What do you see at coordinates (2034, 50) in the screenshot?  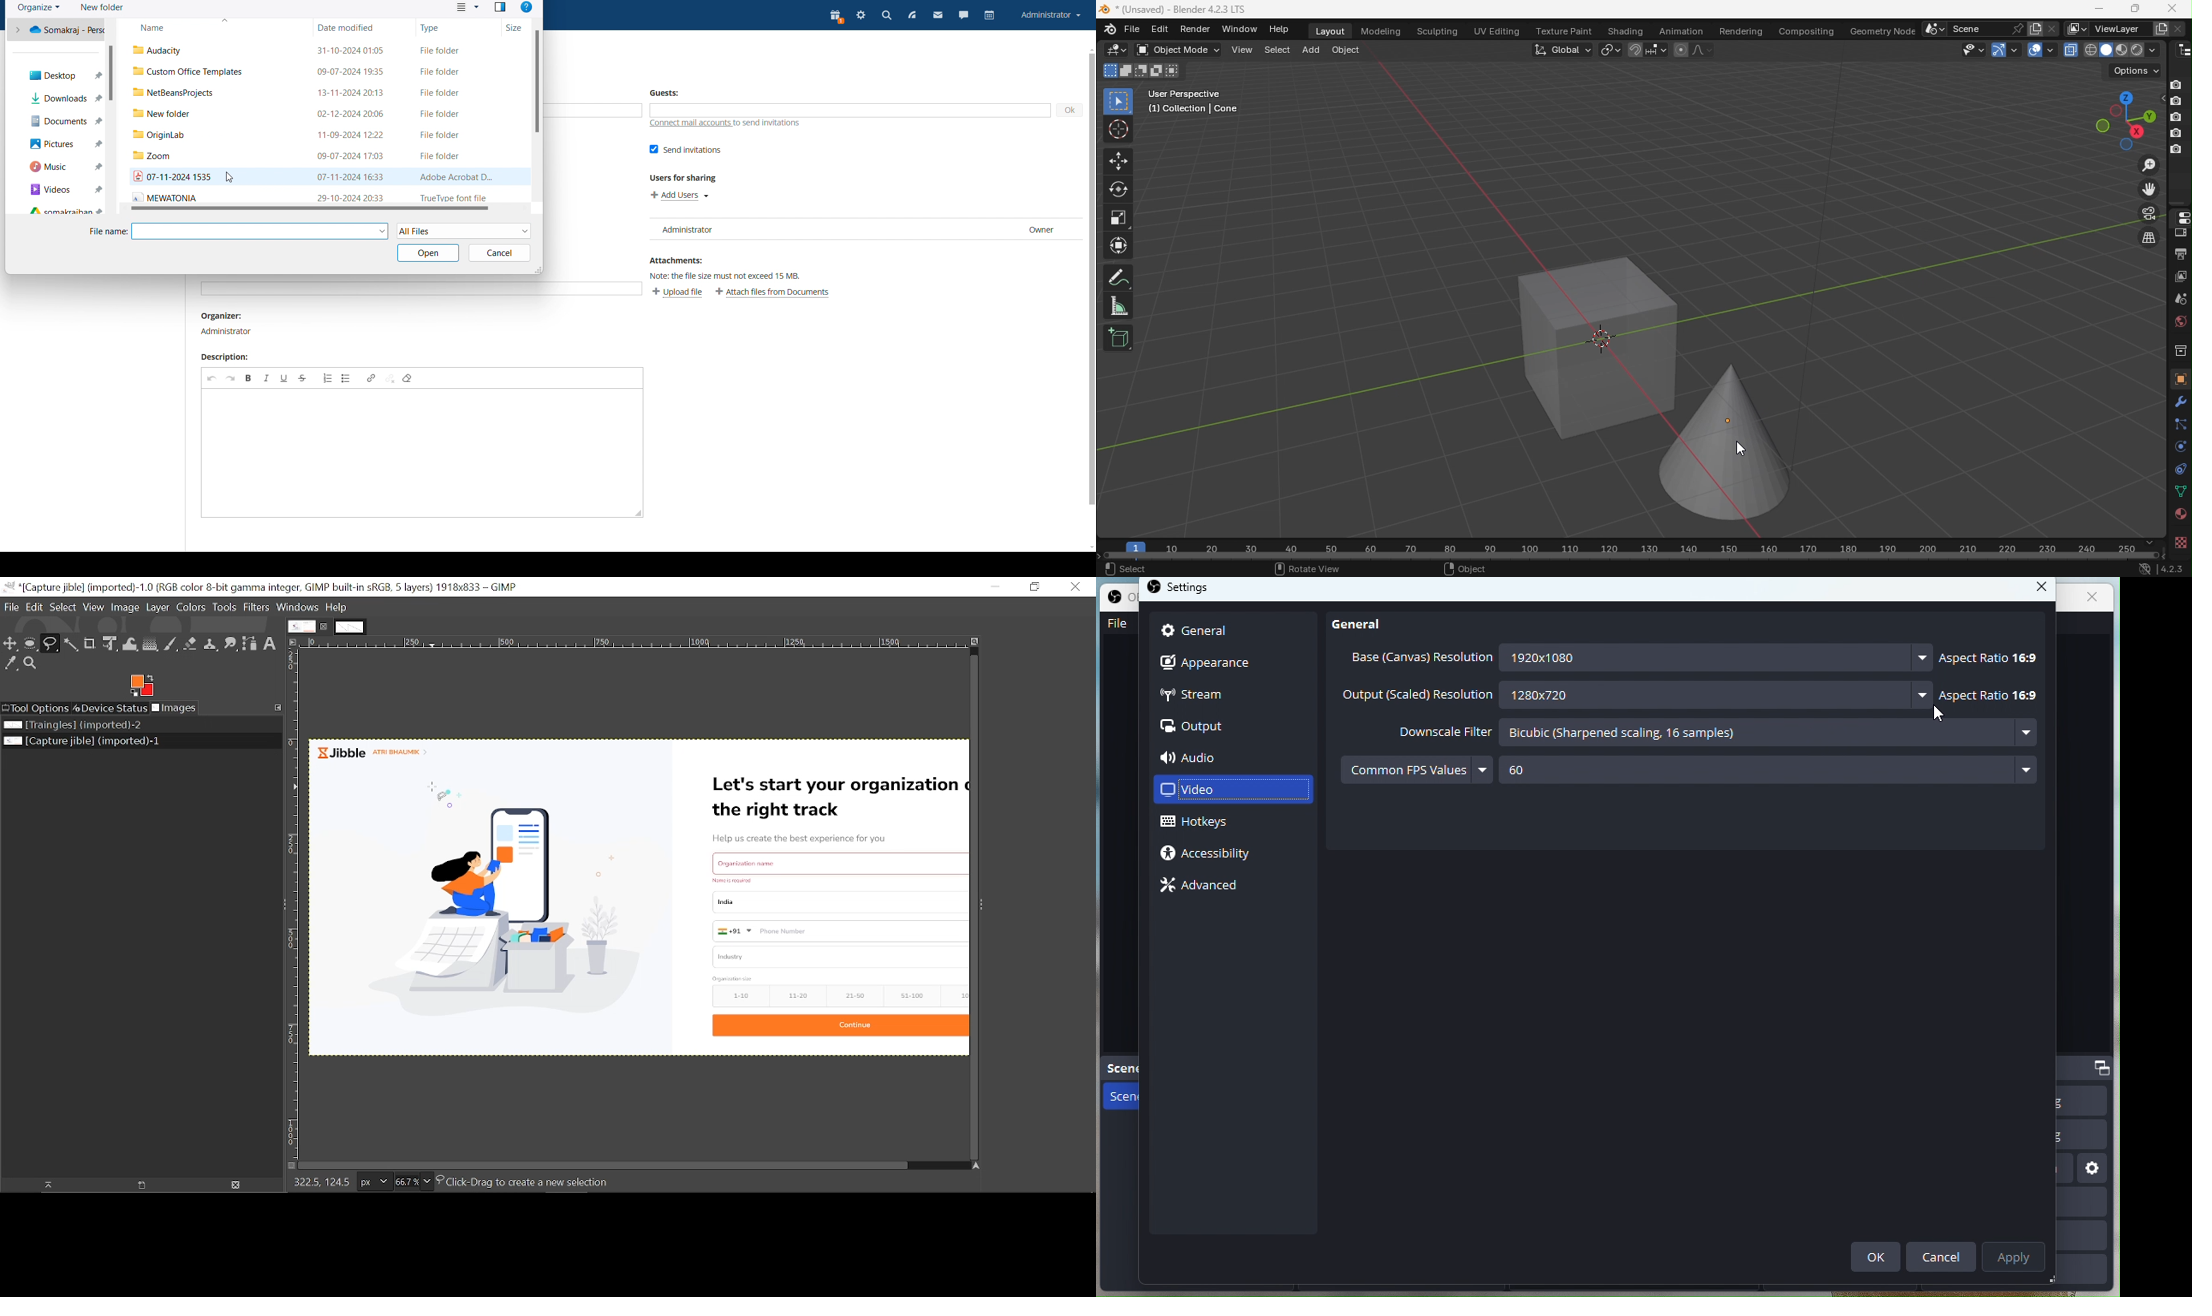 I see `Show overlays` at bounding box center [2034, 50].